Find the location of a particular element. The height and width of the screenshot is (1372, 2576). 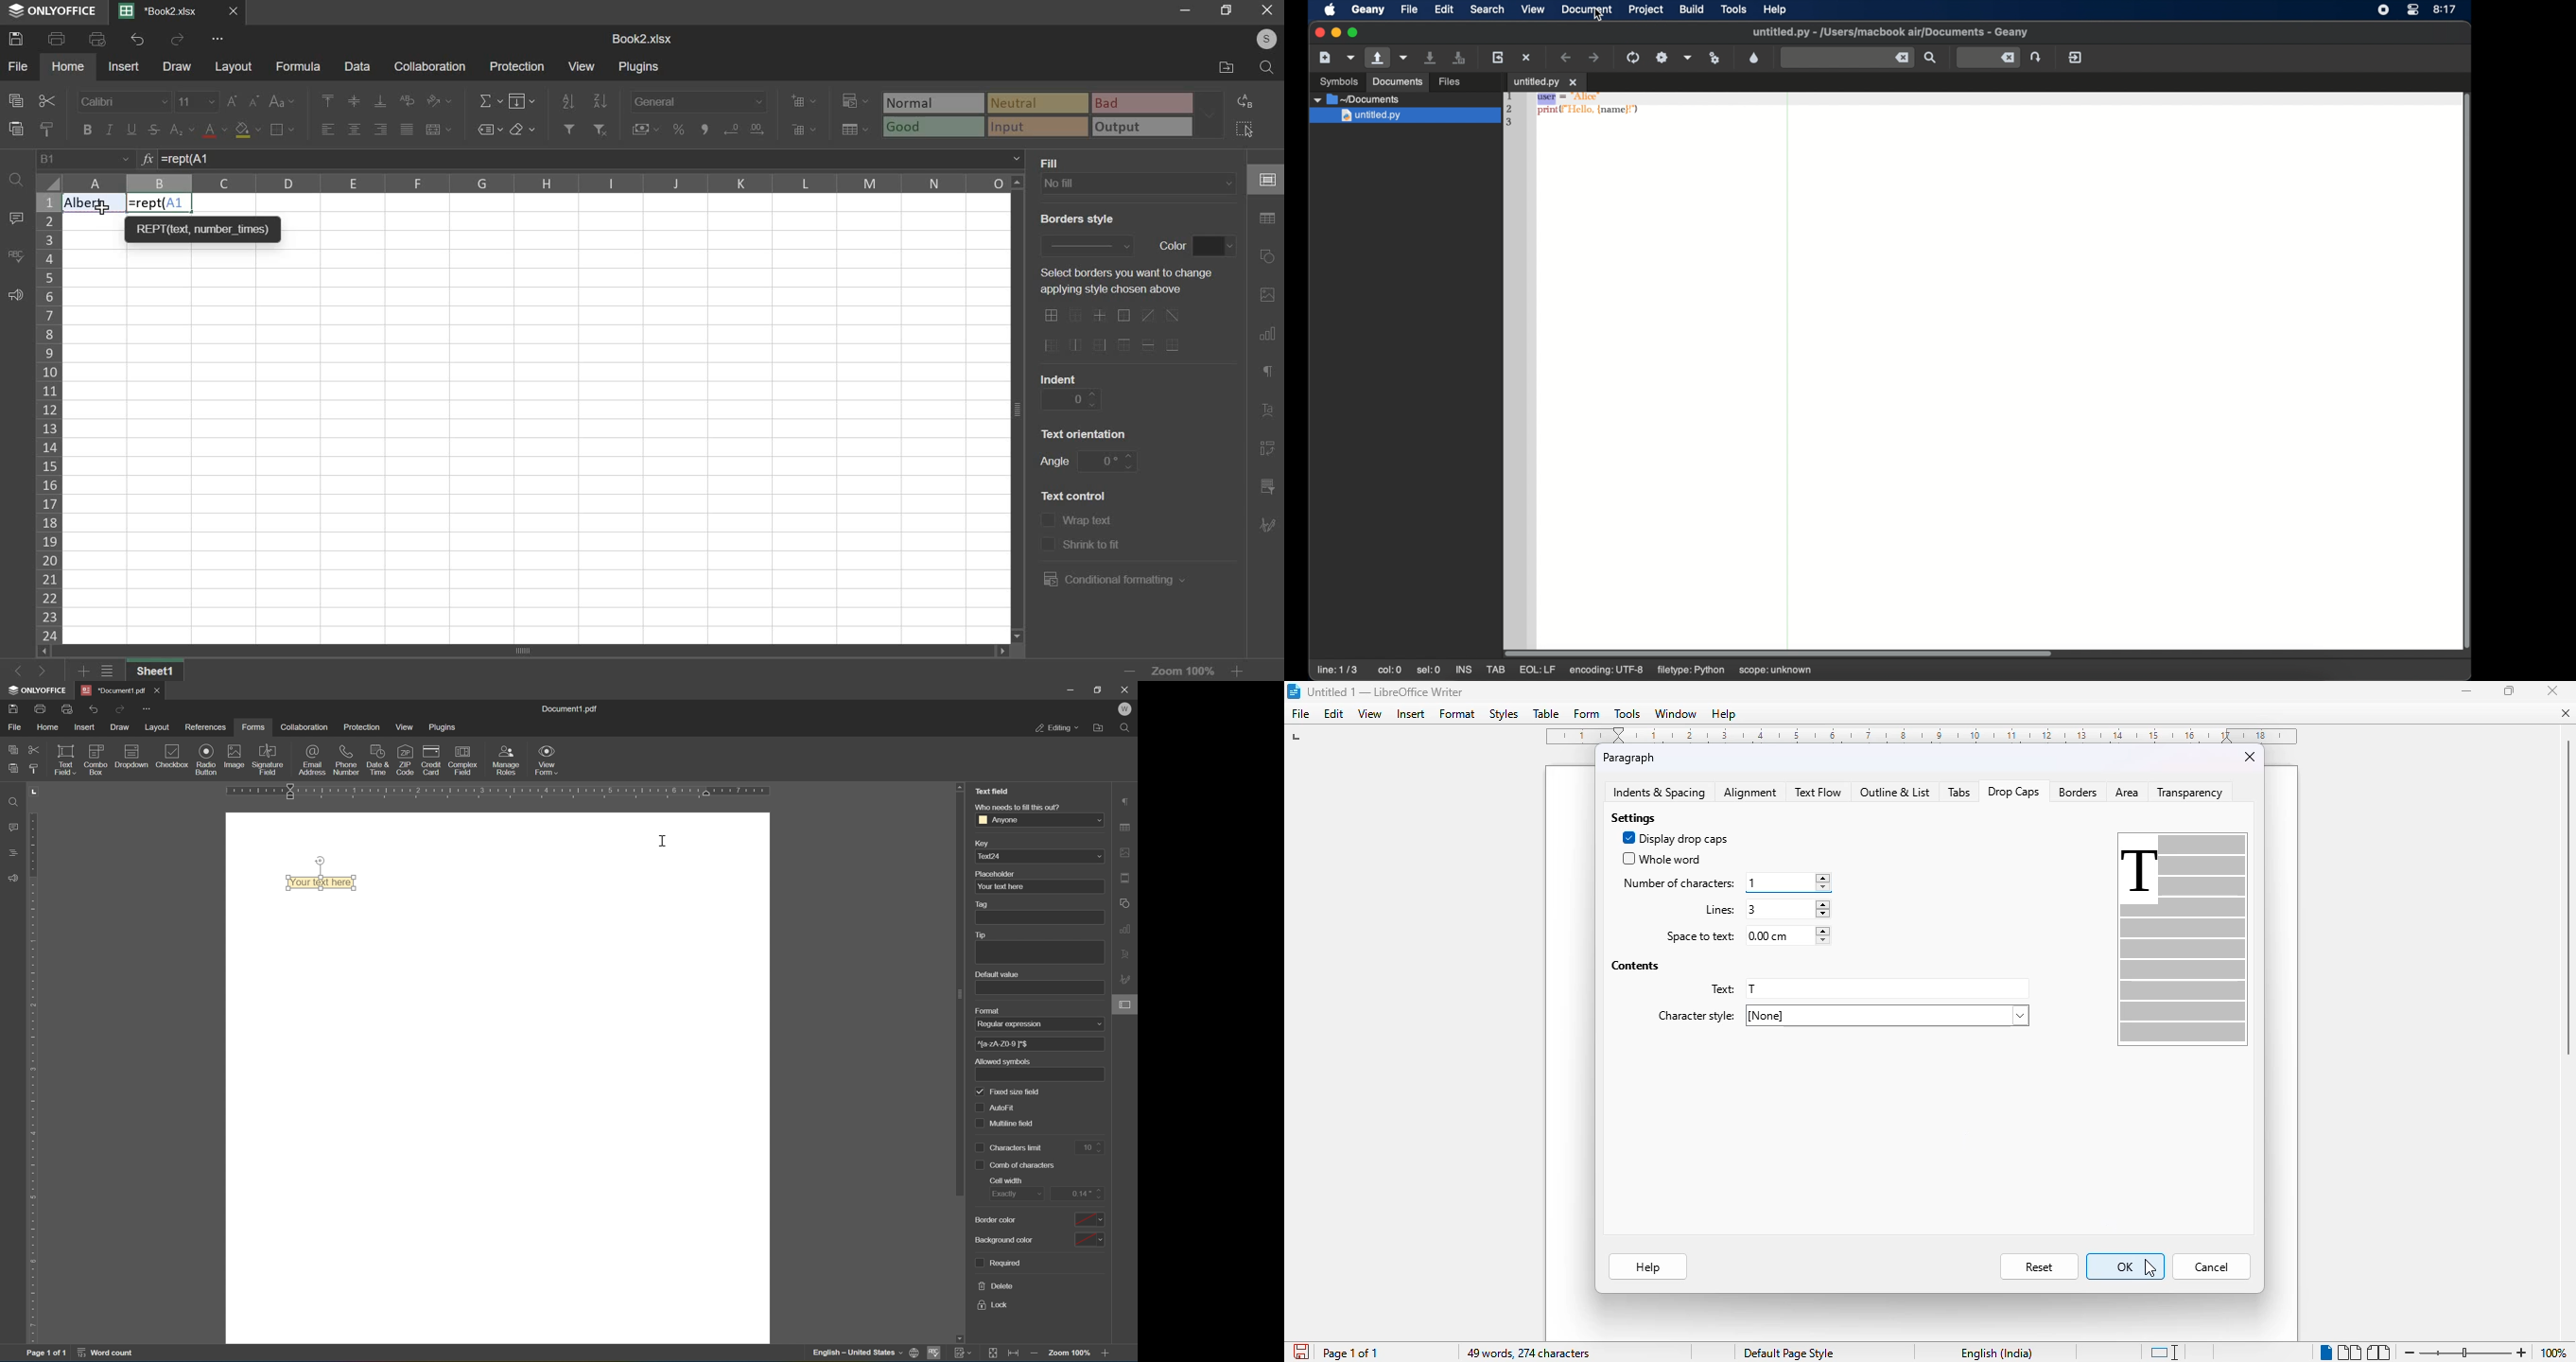

OK is located at coordinates (2125, 1266).